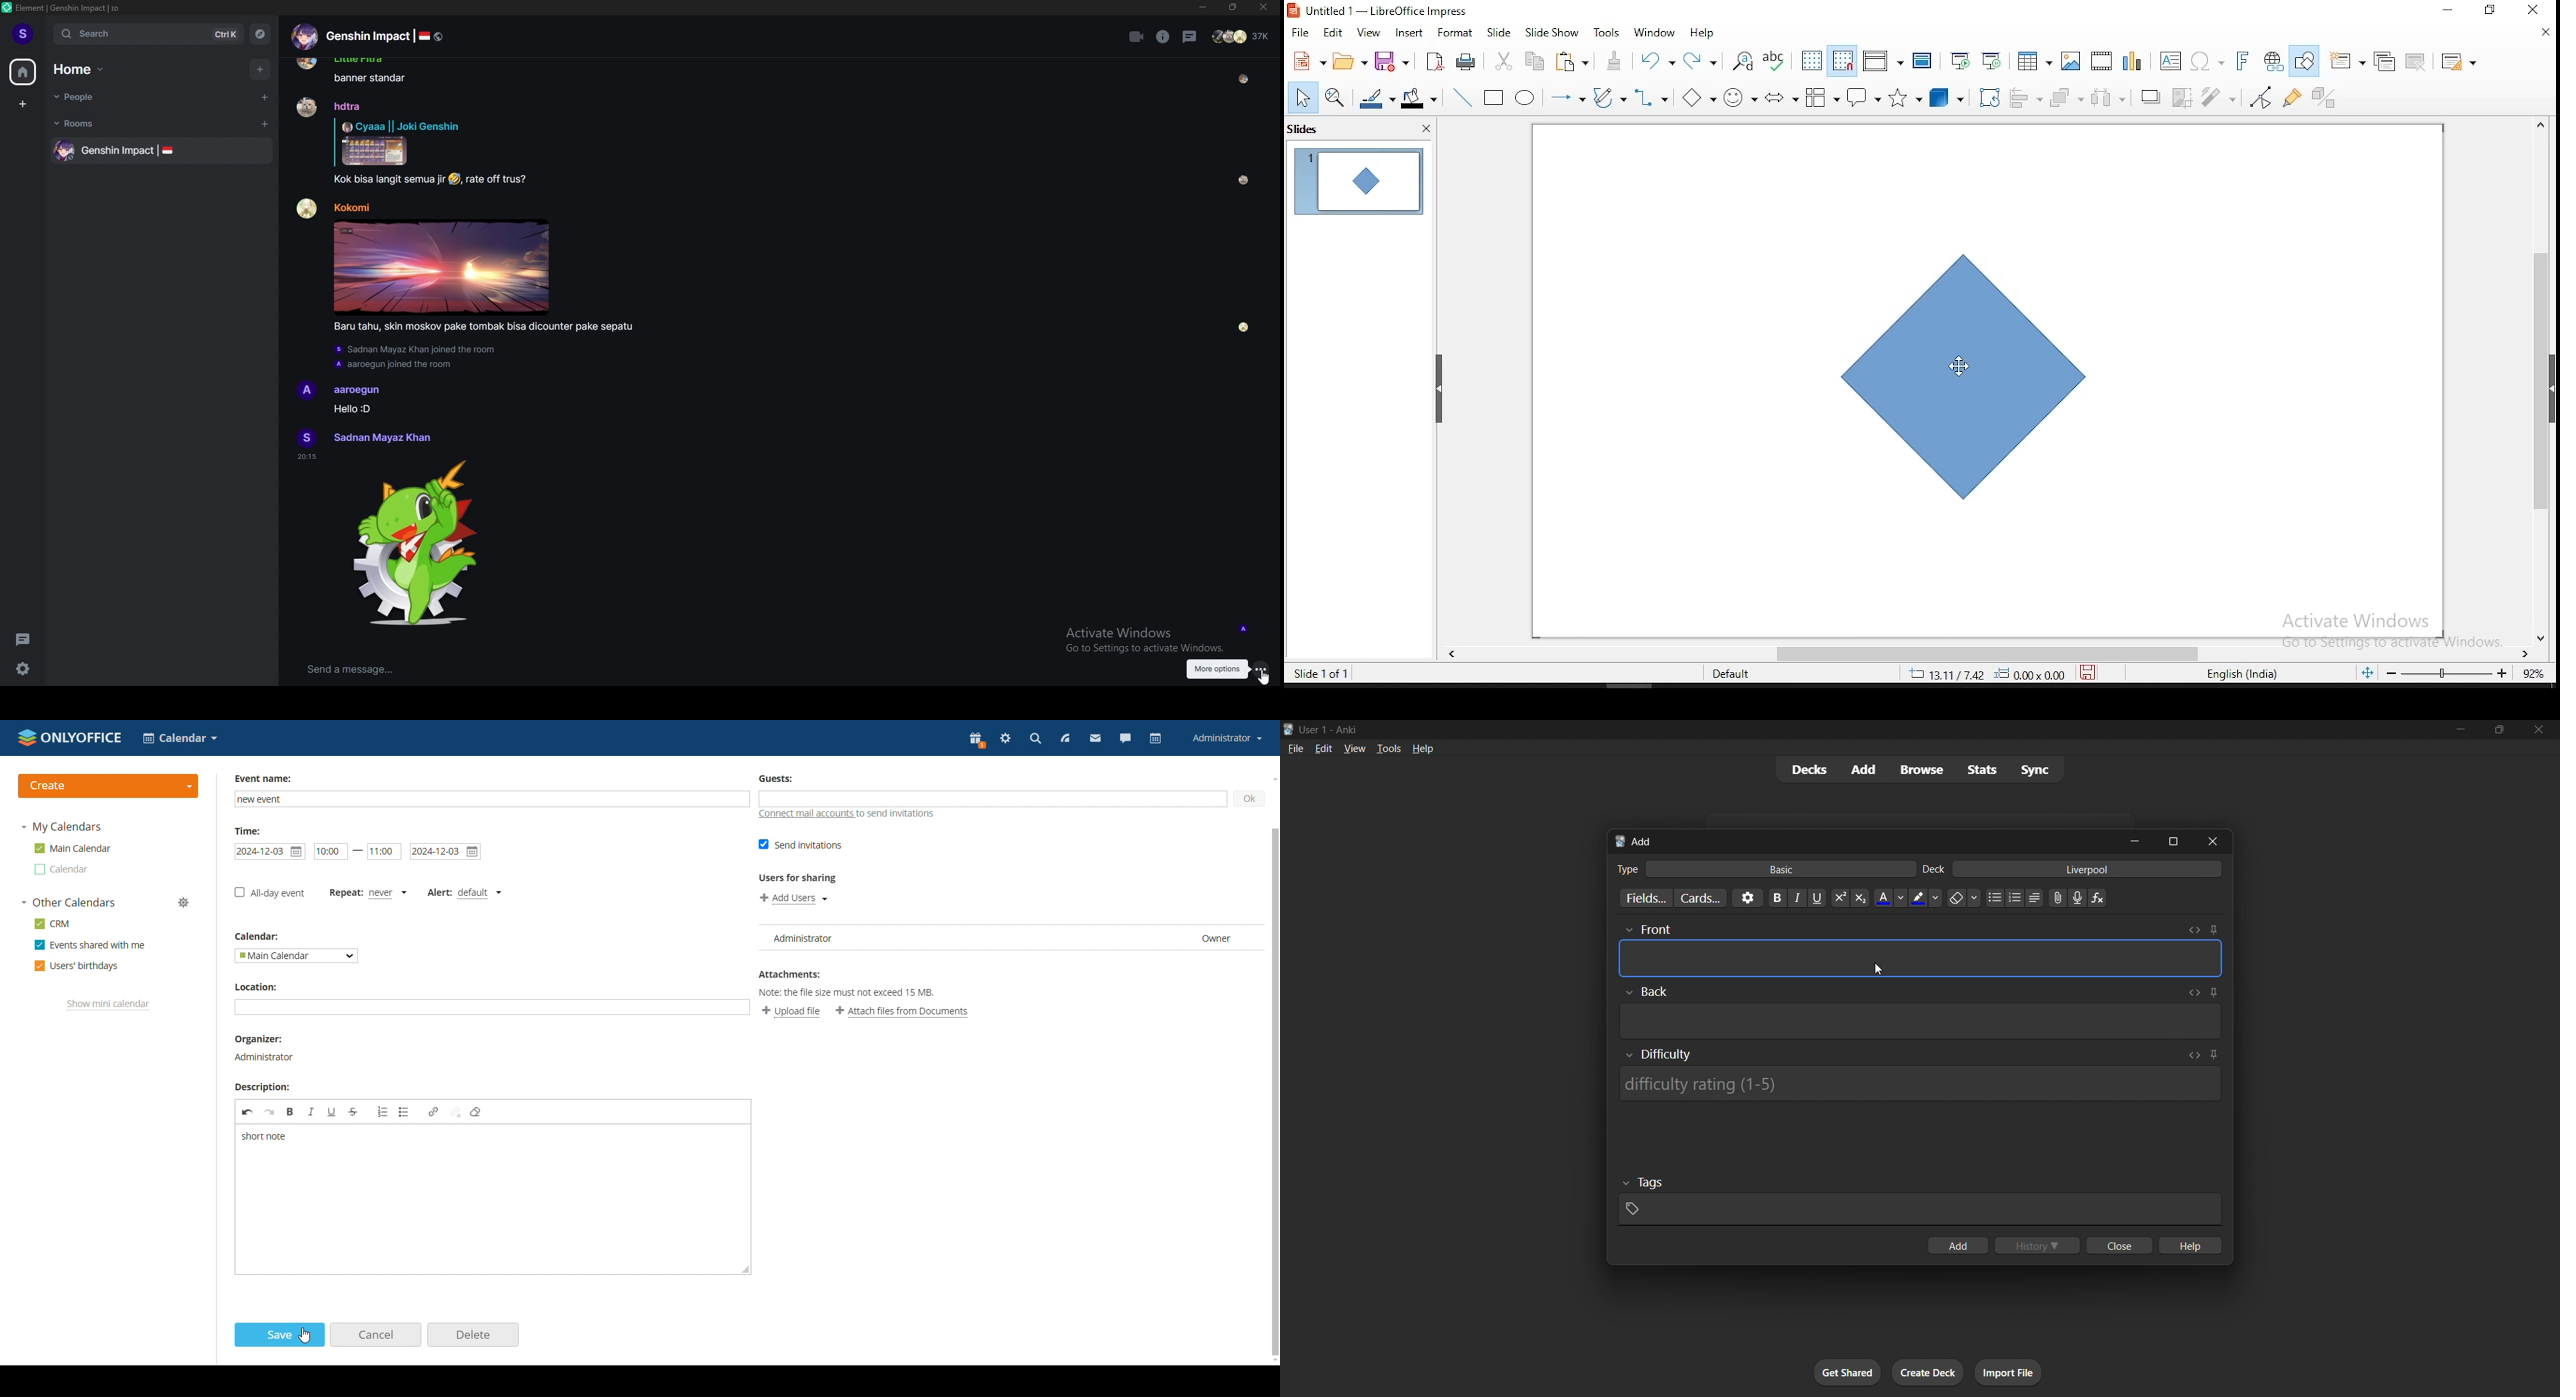 This screenshot has height=1400, width=2576. What do you see at coordinates (24, 33) in the screenshot?
I see `profile` at bounding box center [24, 33].